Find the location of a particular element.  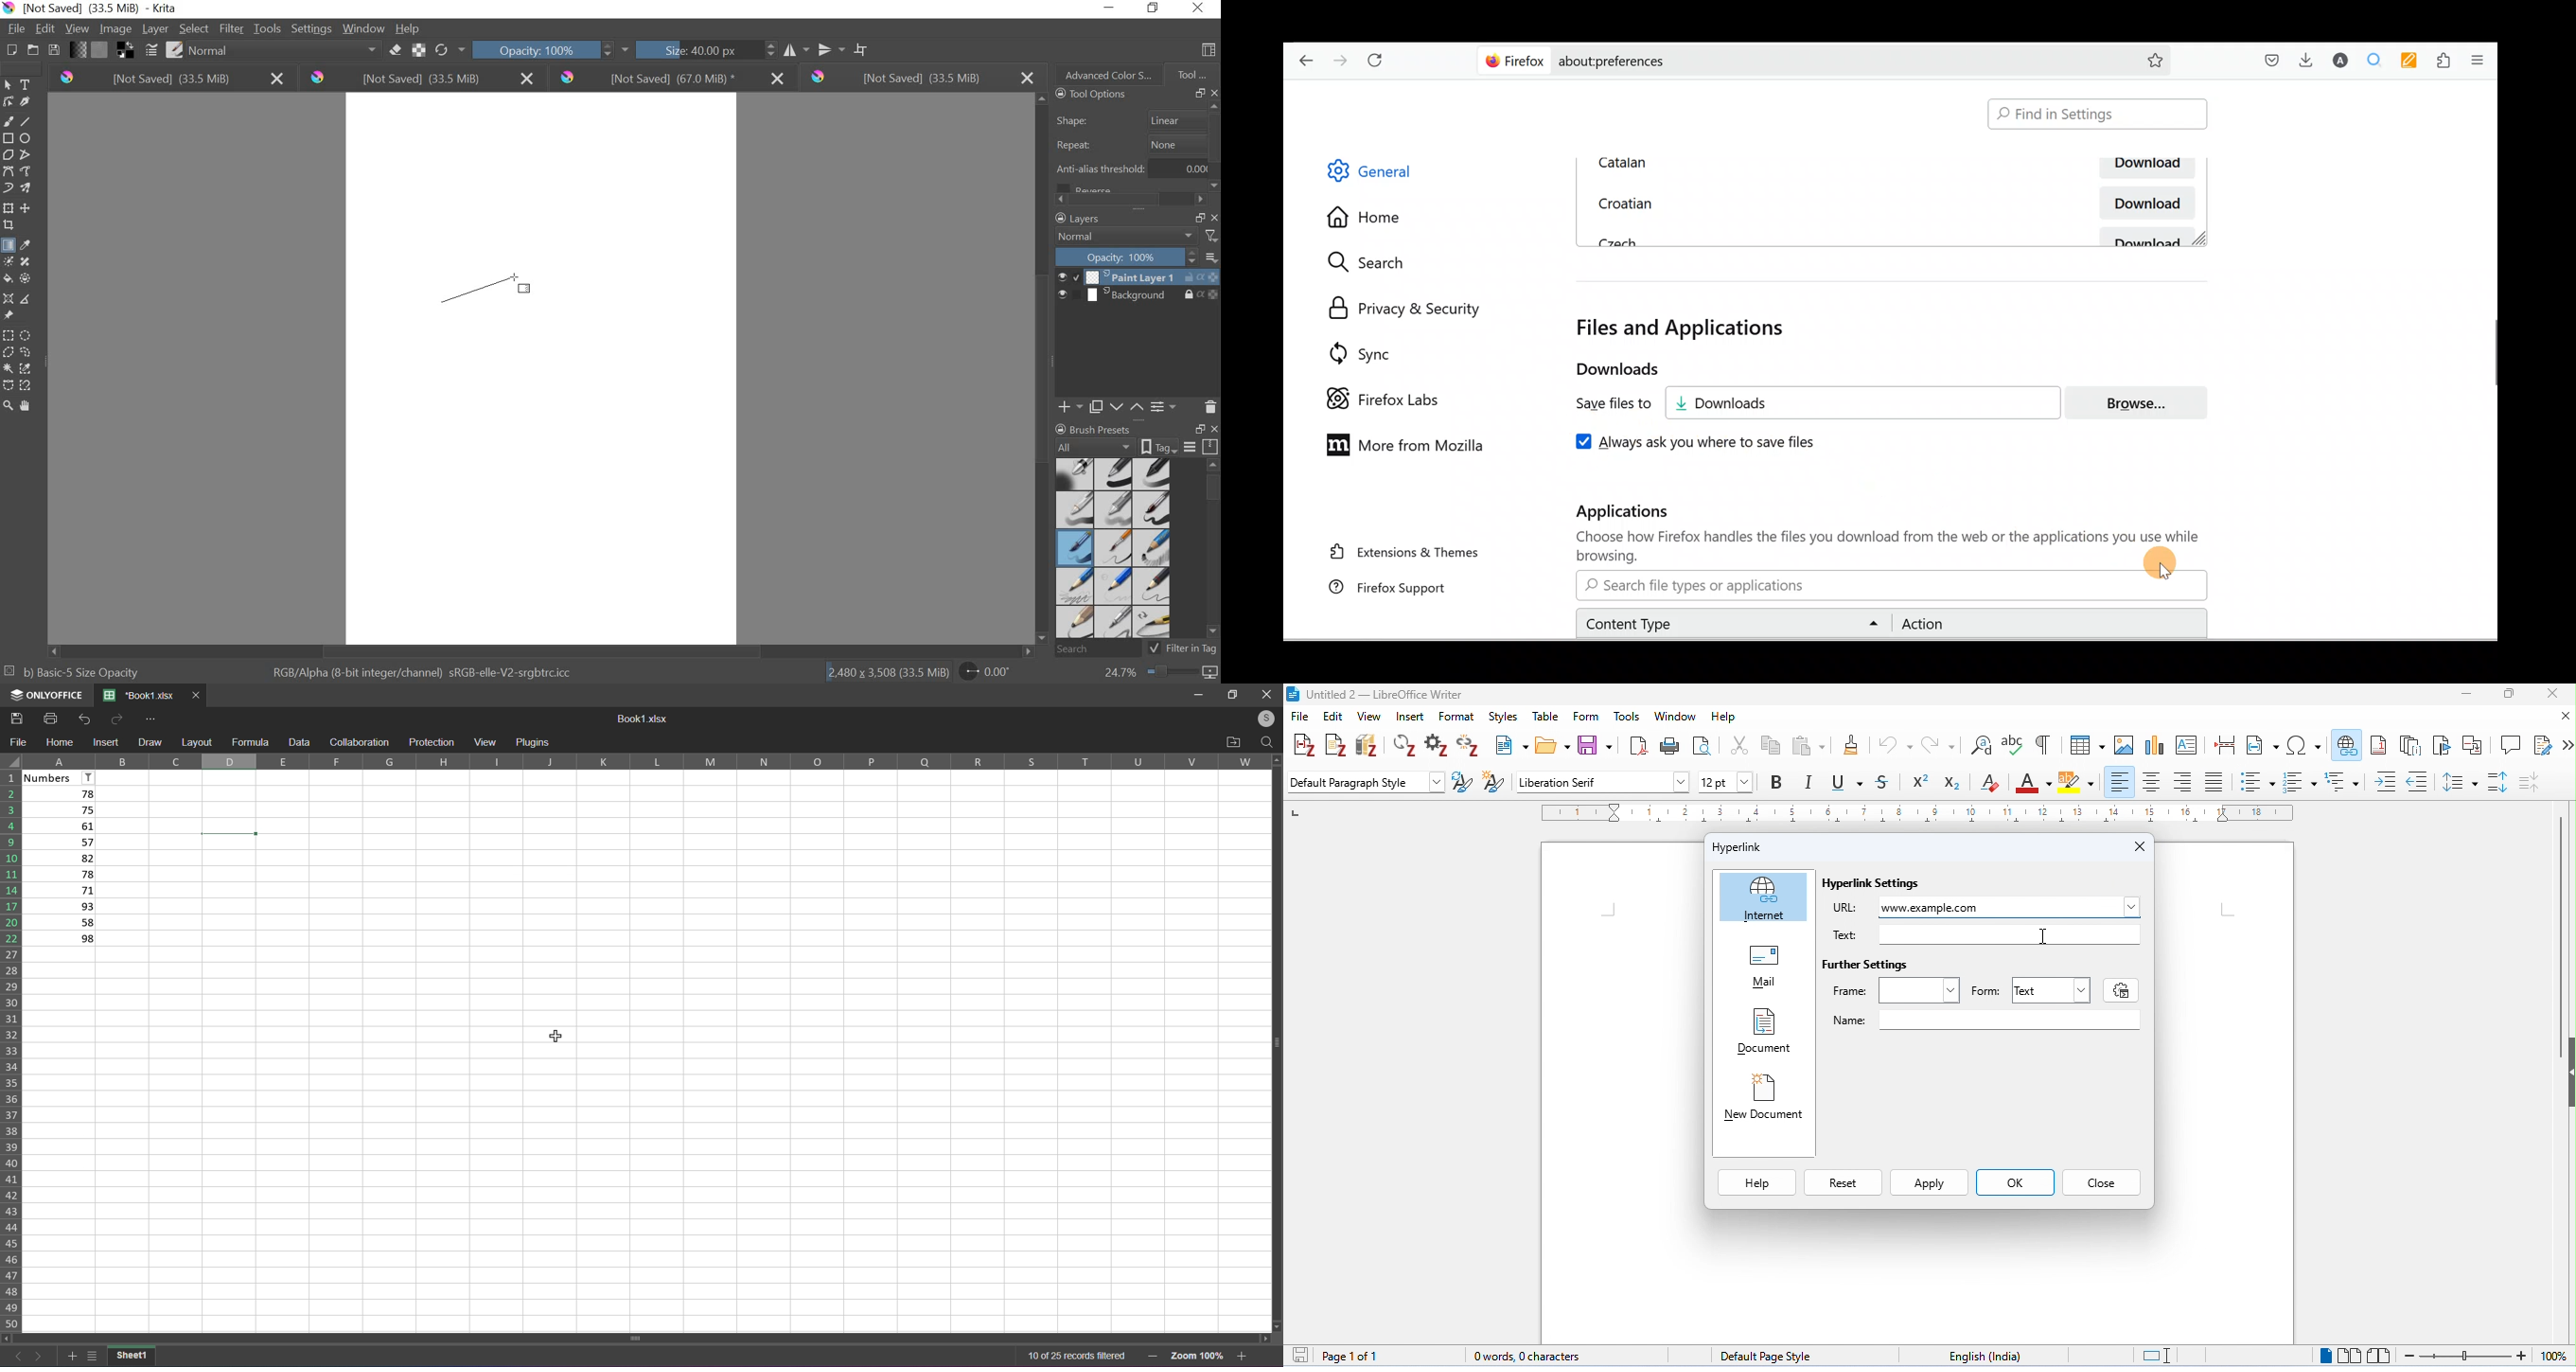

cursor is located at coordinates (2166, 572).